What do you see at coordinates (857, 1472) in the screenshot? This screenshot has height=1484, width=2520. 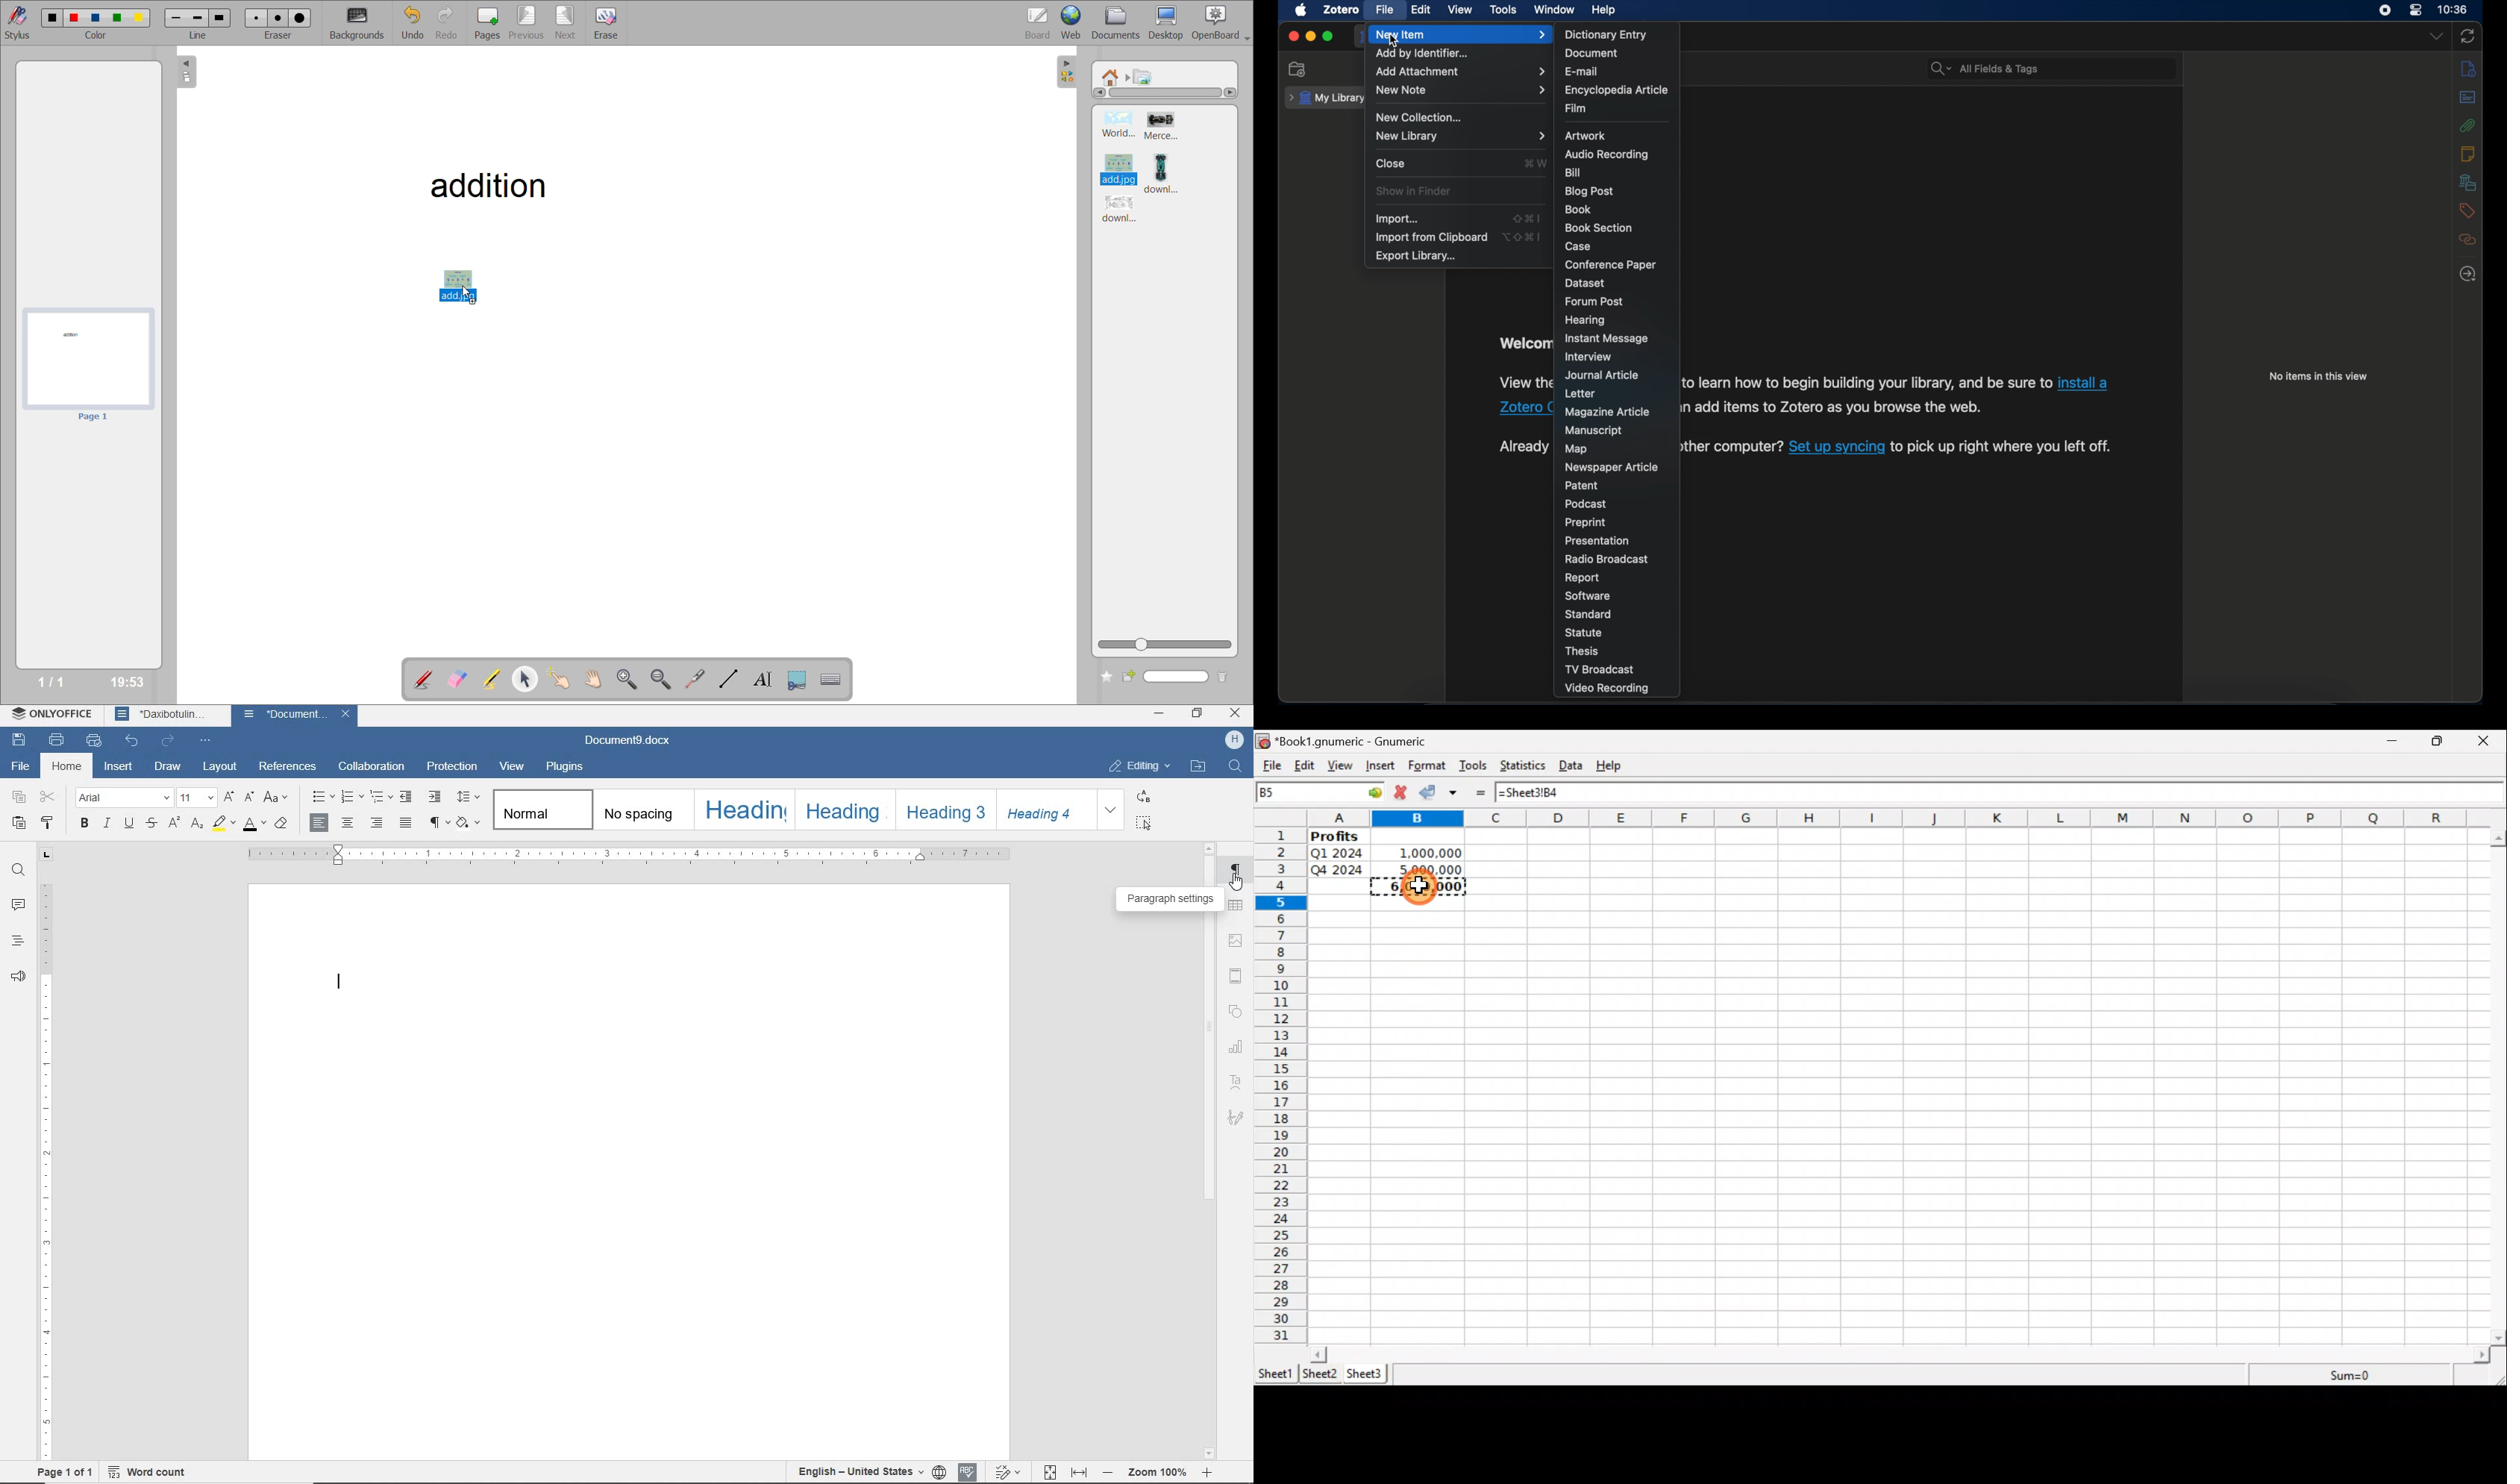 I see `text language` at bounding box center [857, 1472].